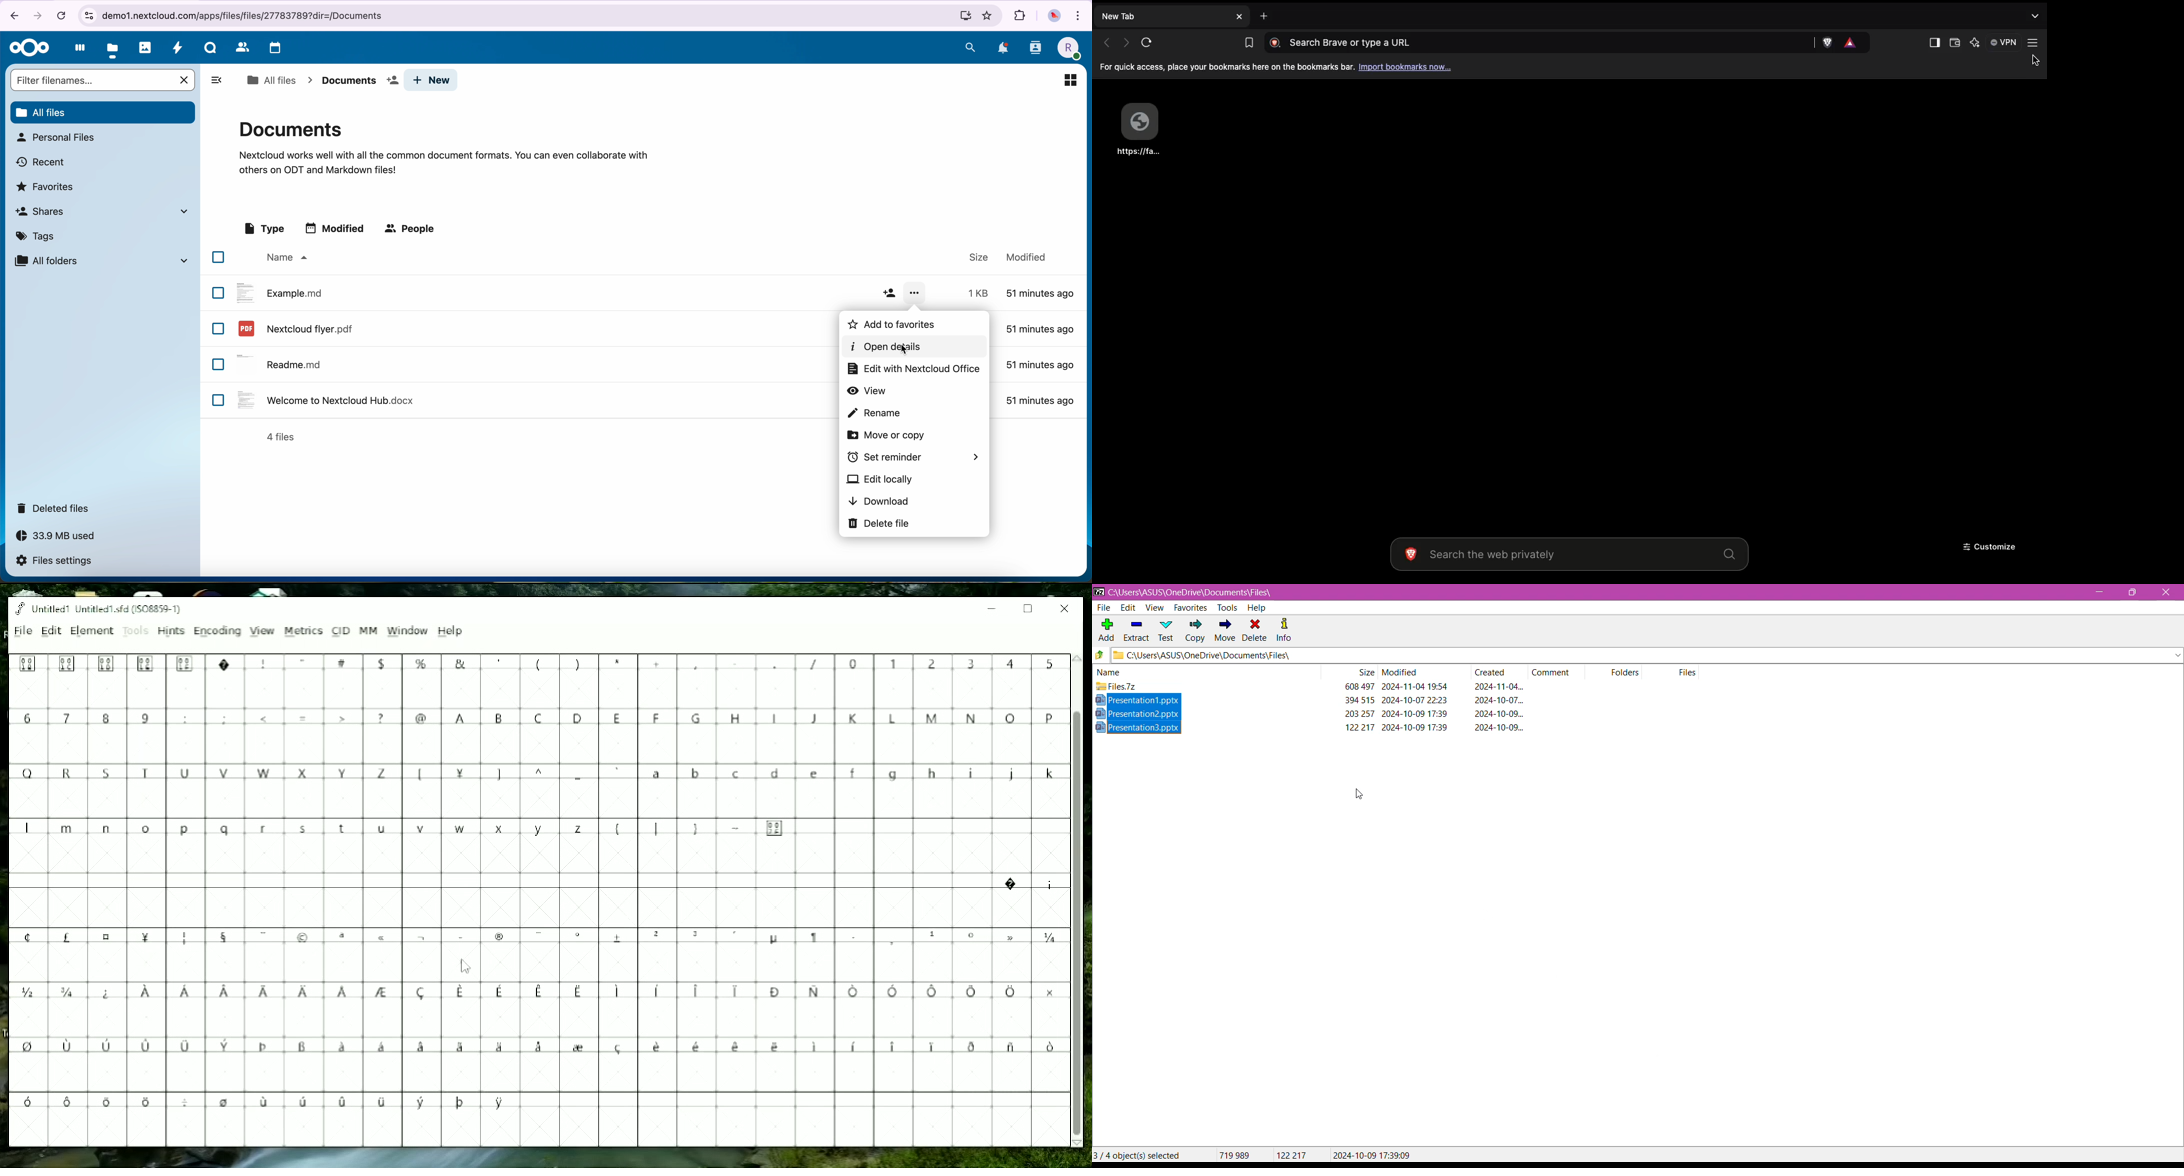 This screenshot has height=1176, width=2184. I want to click on Symbols, so click(268, 1104).